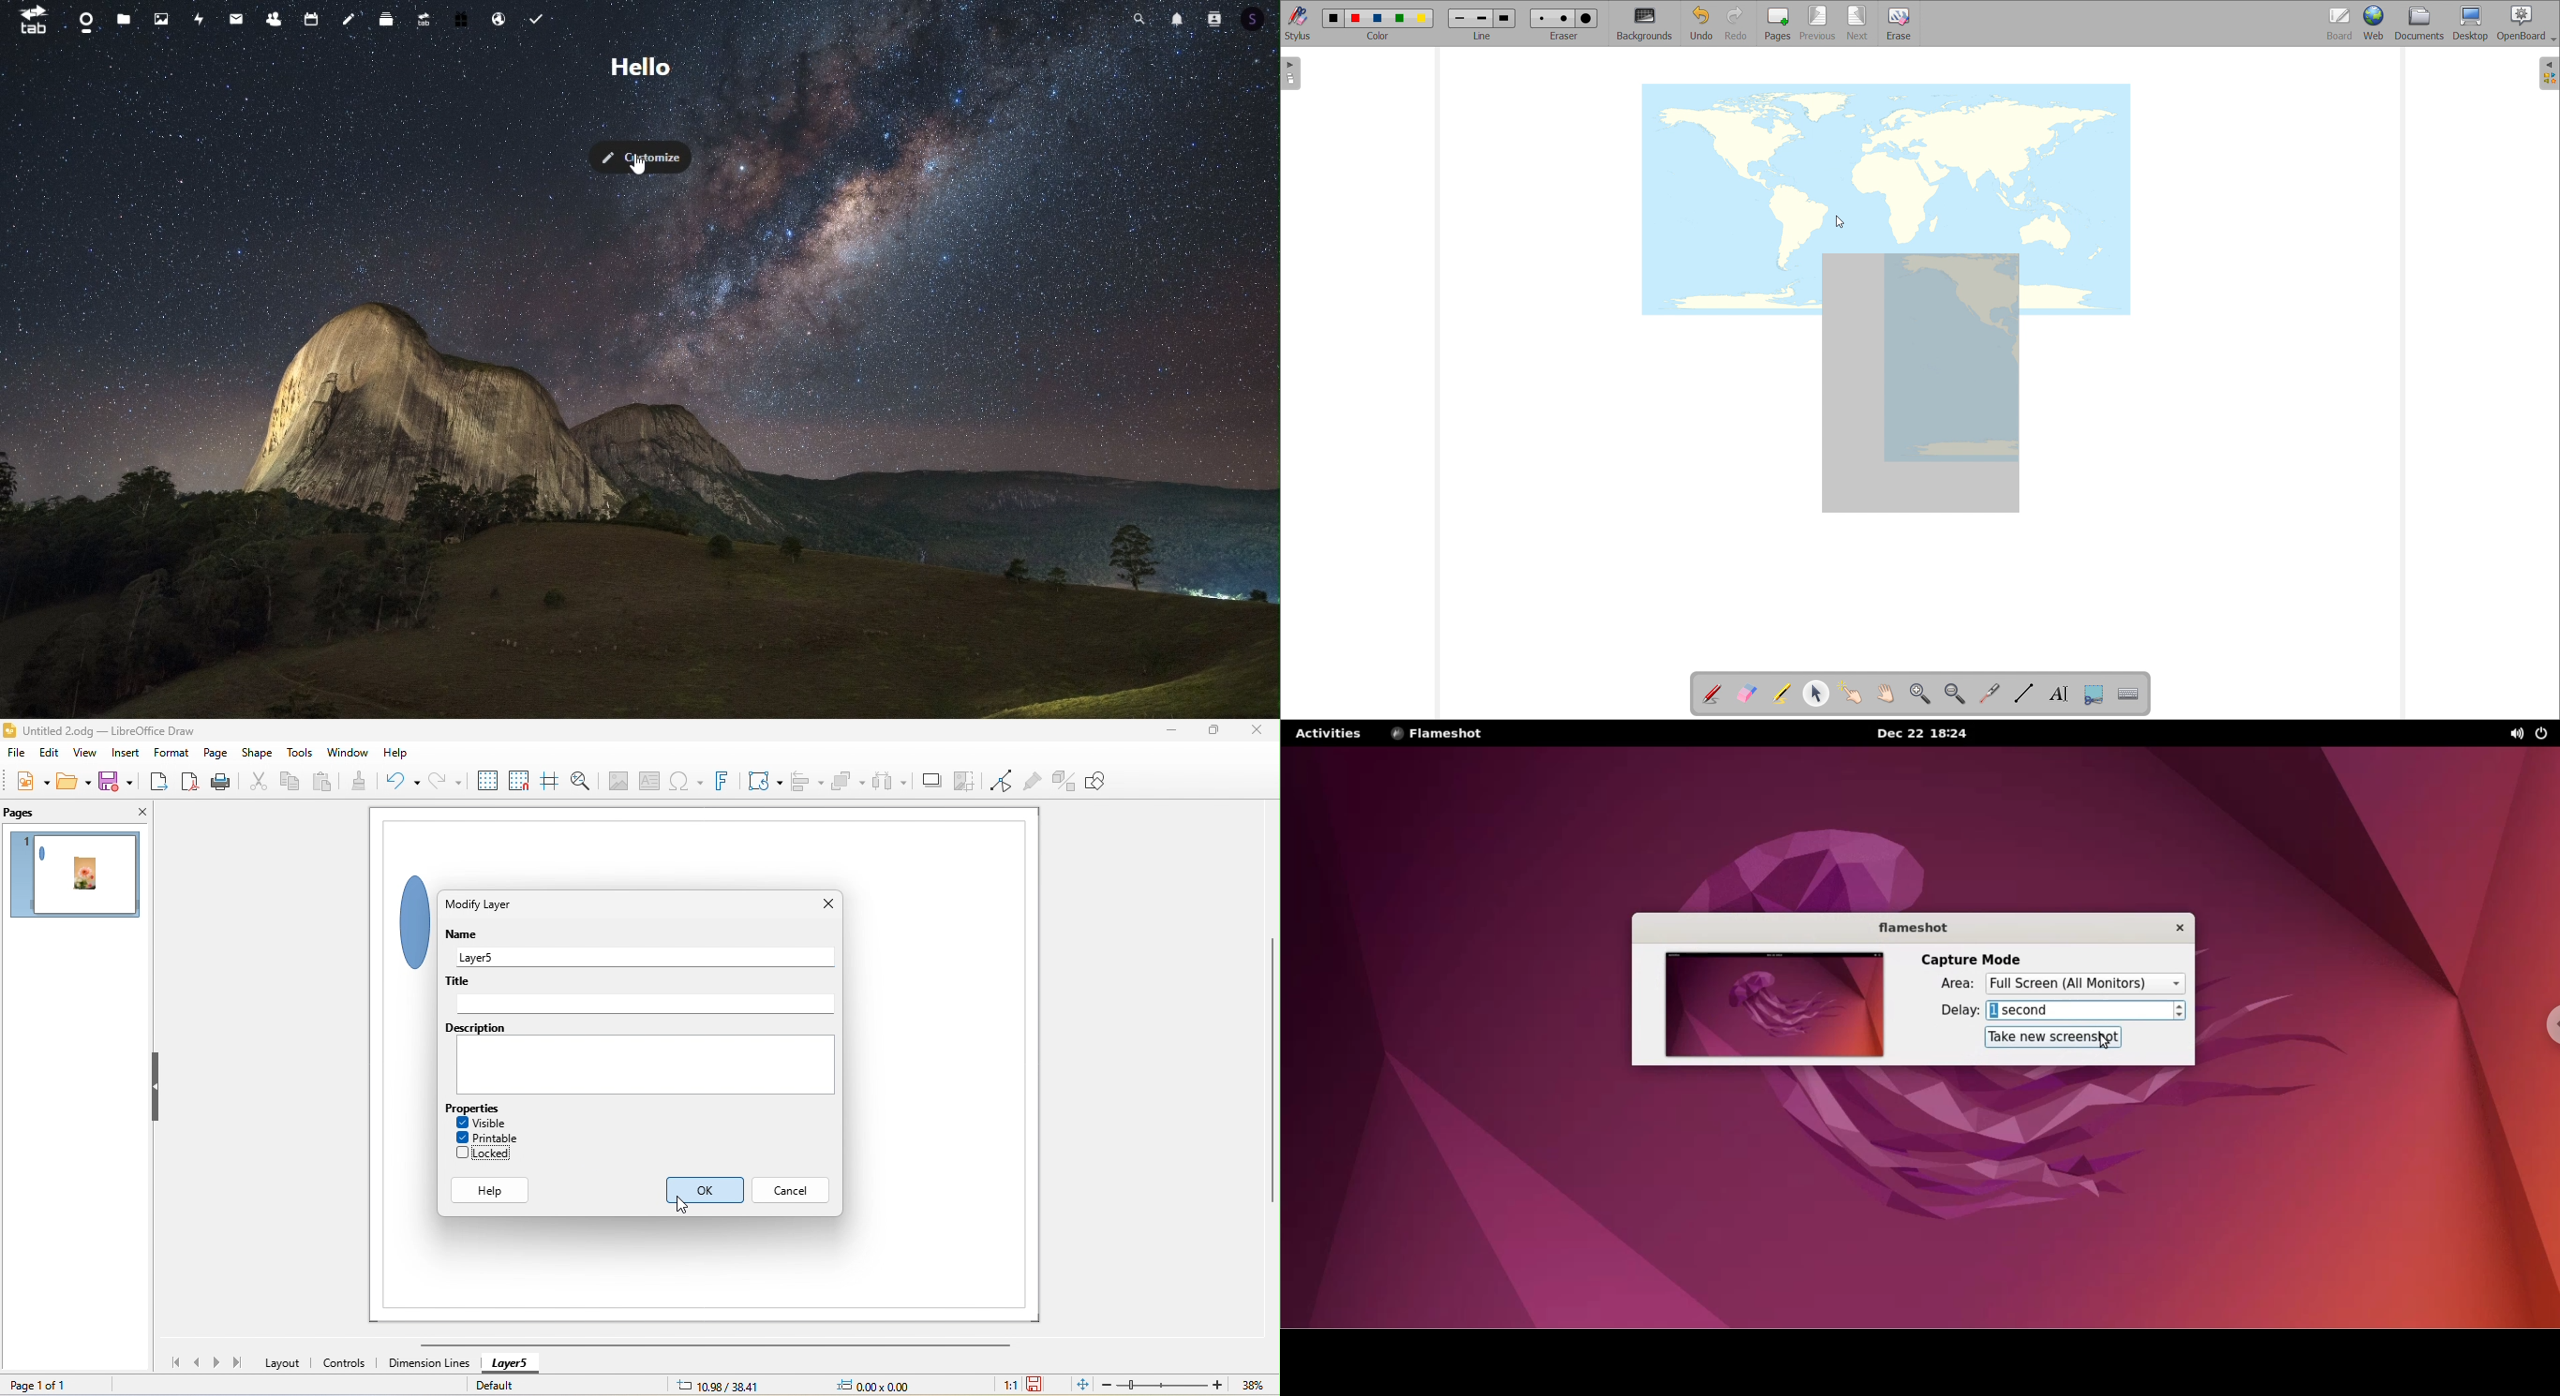 Image resolution: width=2576 pixels, height=1400 pixels. I want to click on web, so click(2375, 23).